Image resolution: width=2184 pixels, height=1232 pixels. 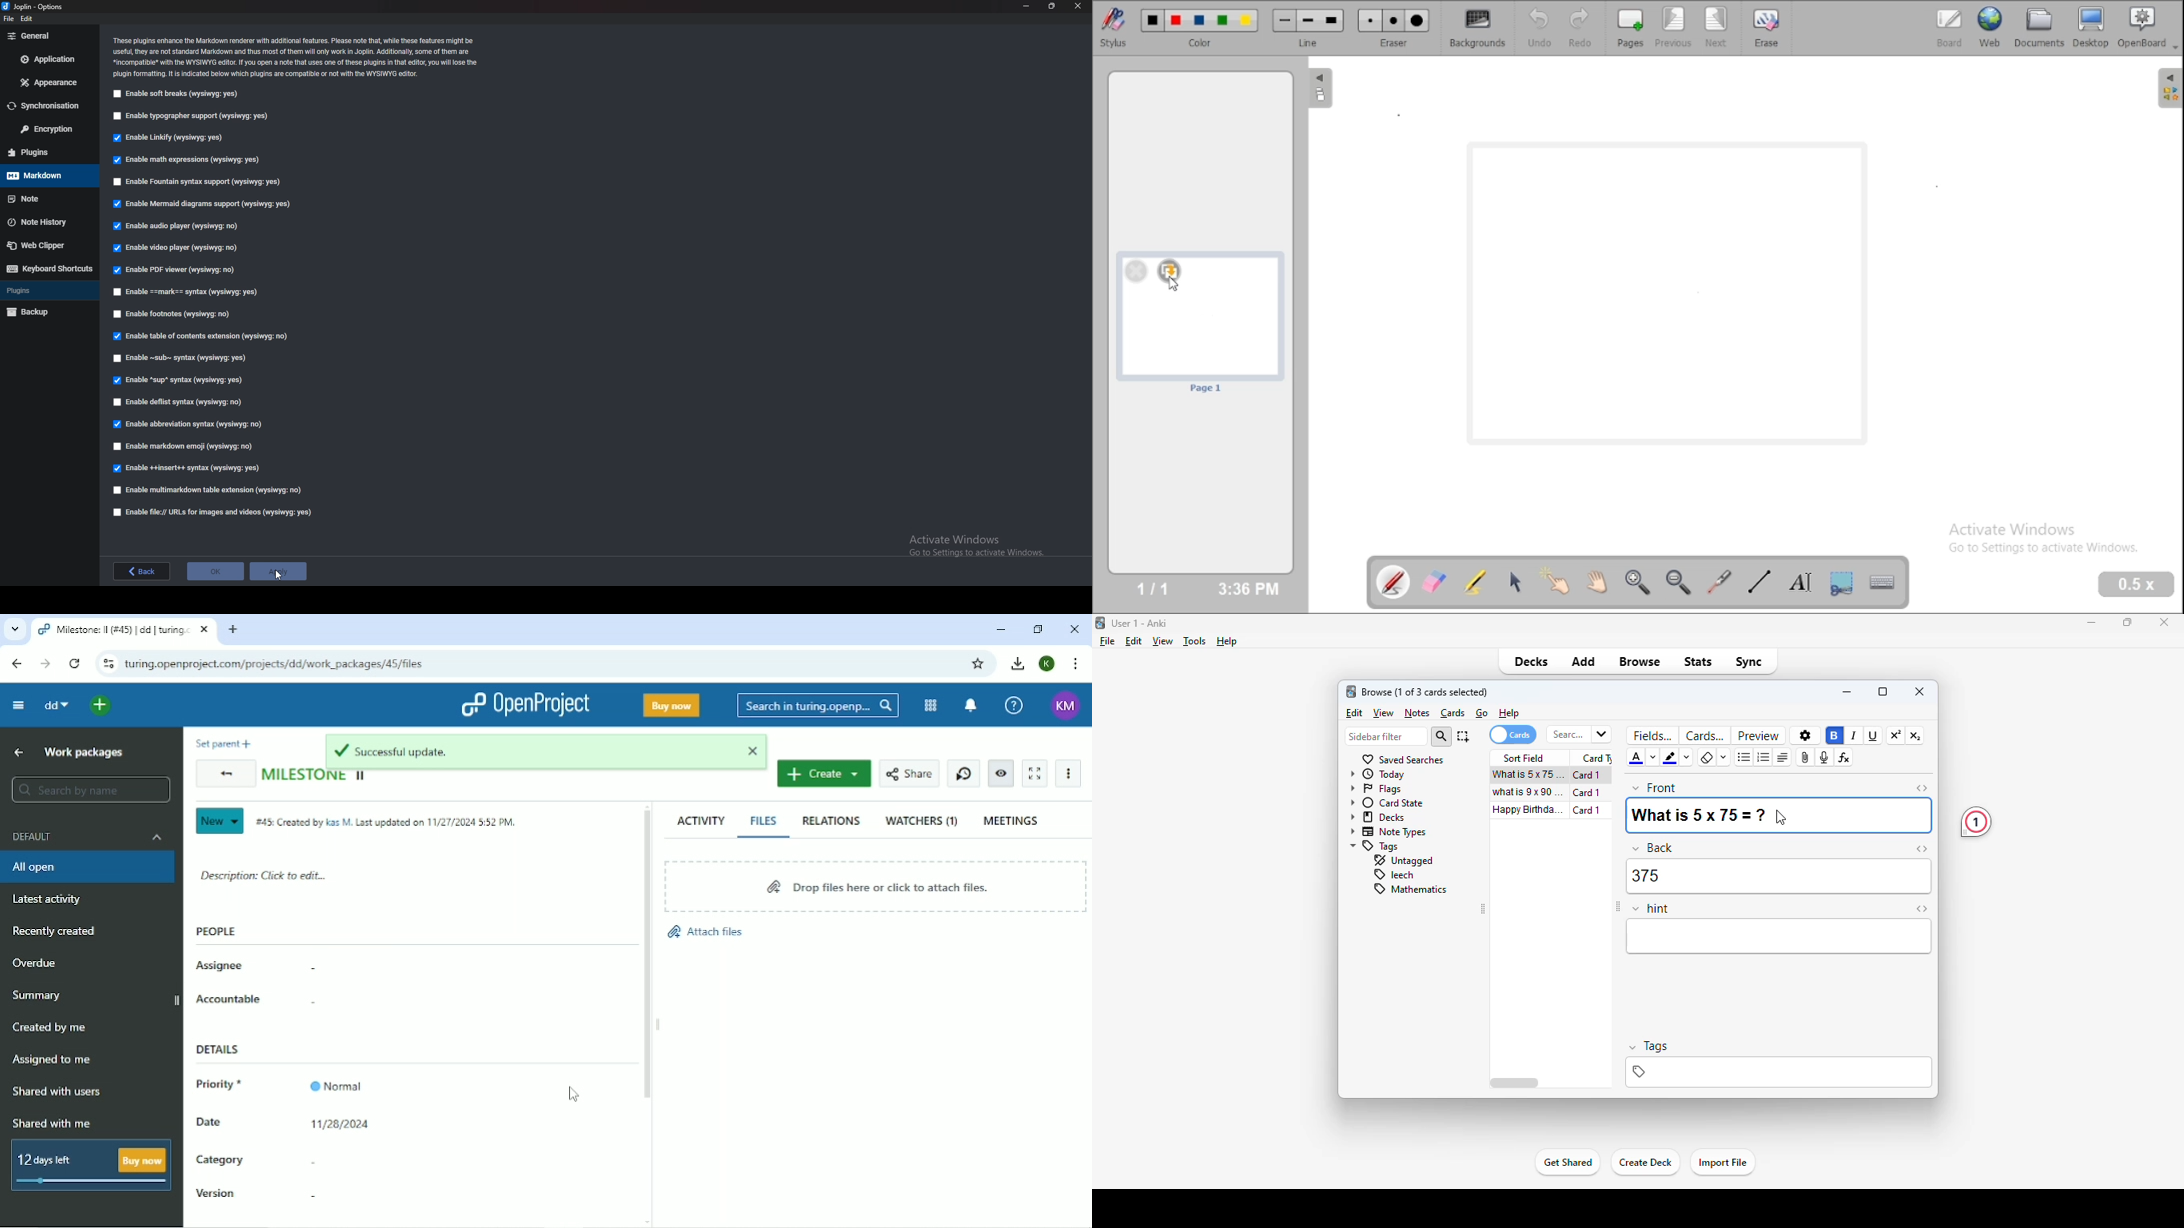 I want to click on go, so click(x=1481, y=713).